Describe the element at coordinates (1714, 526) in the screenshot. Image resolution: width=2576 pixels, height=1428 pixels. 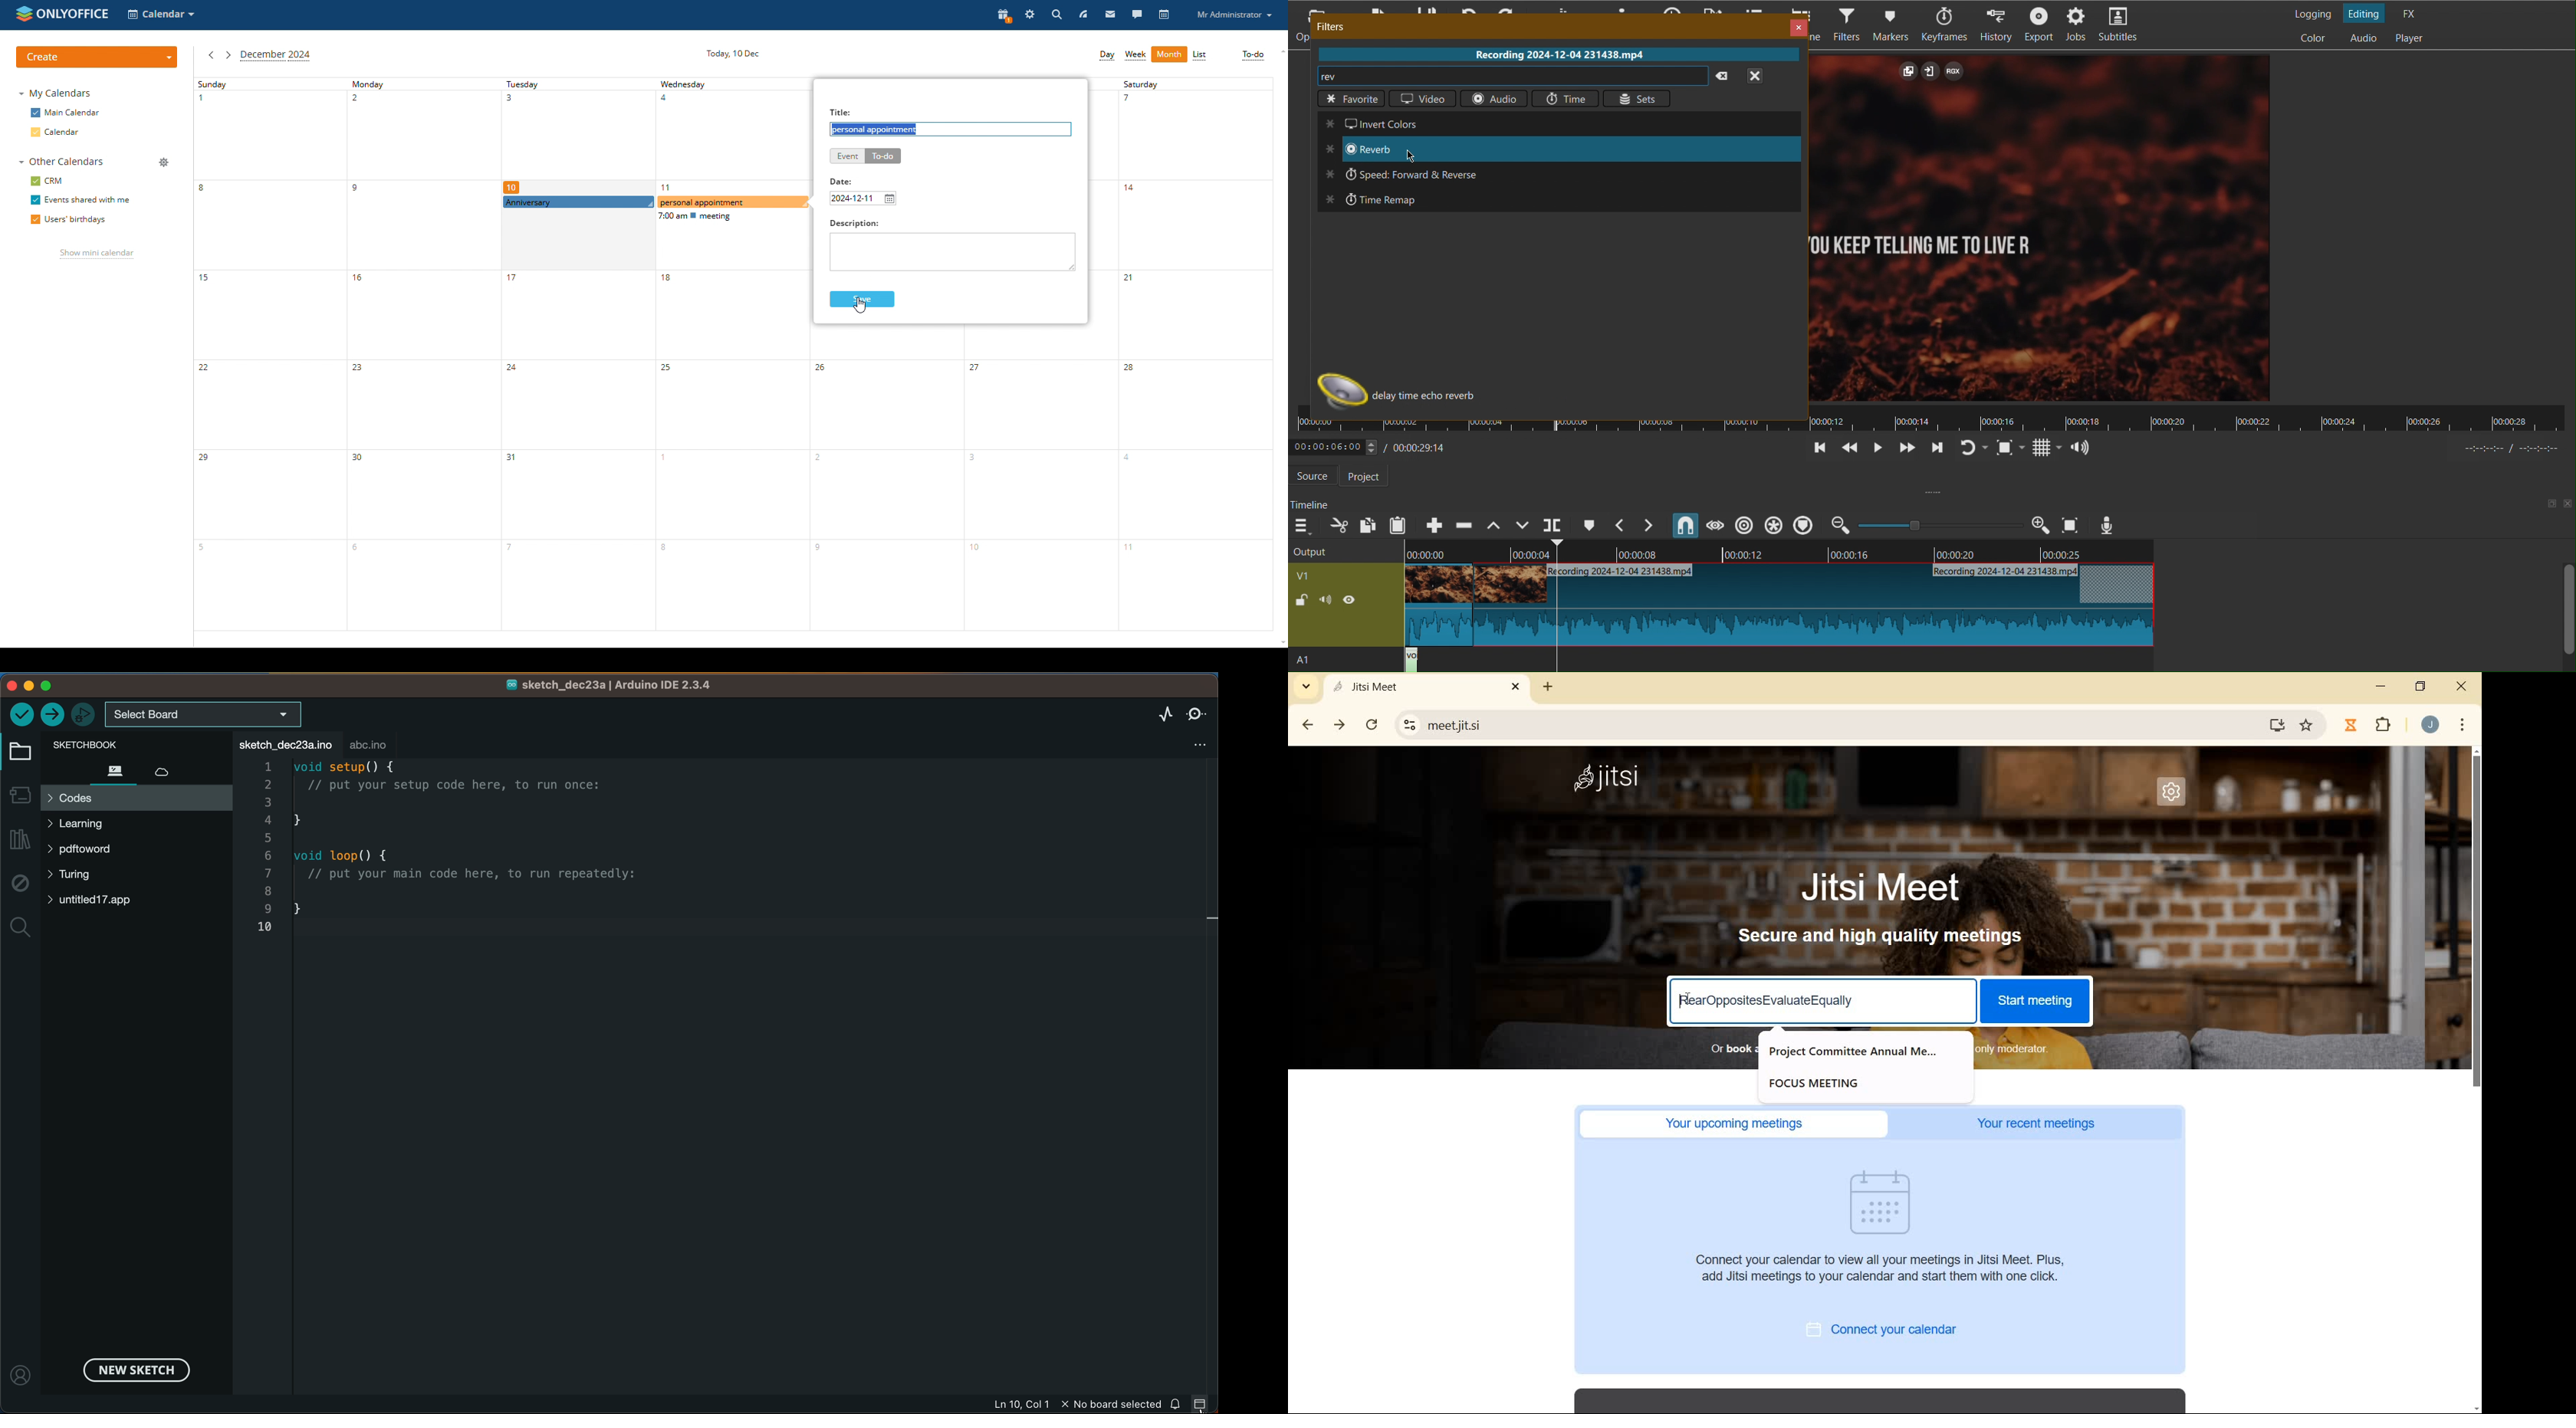
I see `Scrub` at that location.